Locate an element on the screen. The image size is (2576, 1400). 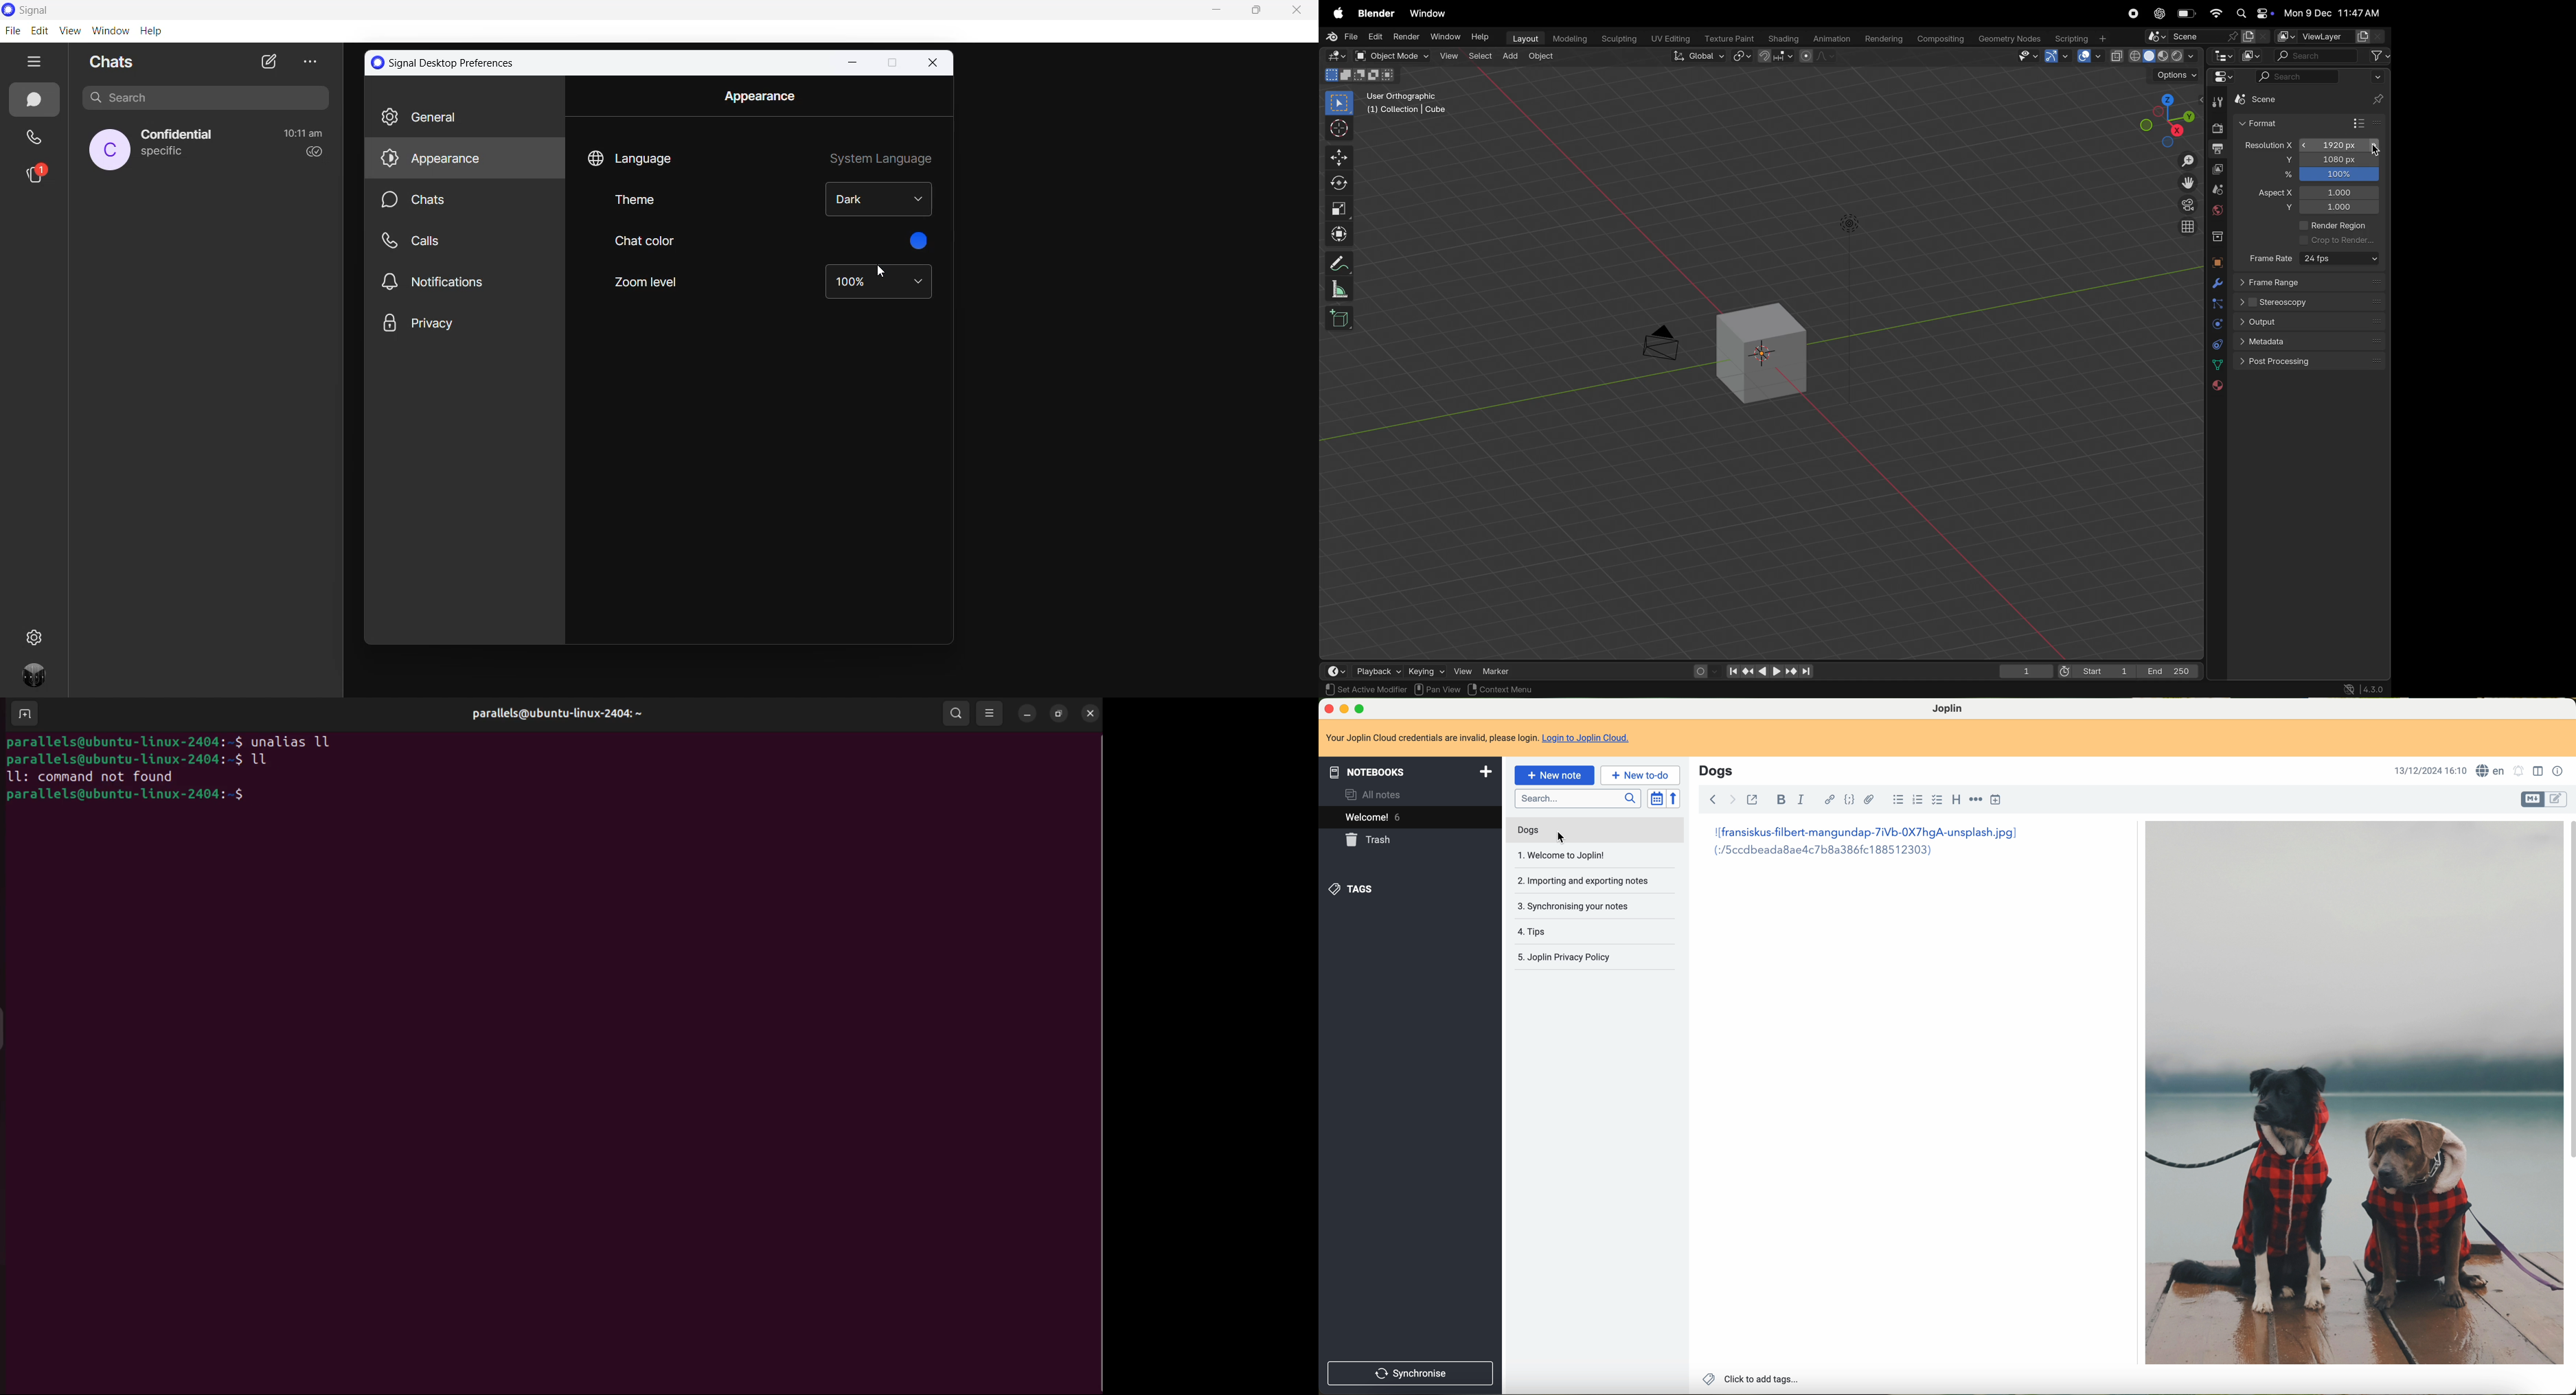
stories is located at coordinates (36, 176).